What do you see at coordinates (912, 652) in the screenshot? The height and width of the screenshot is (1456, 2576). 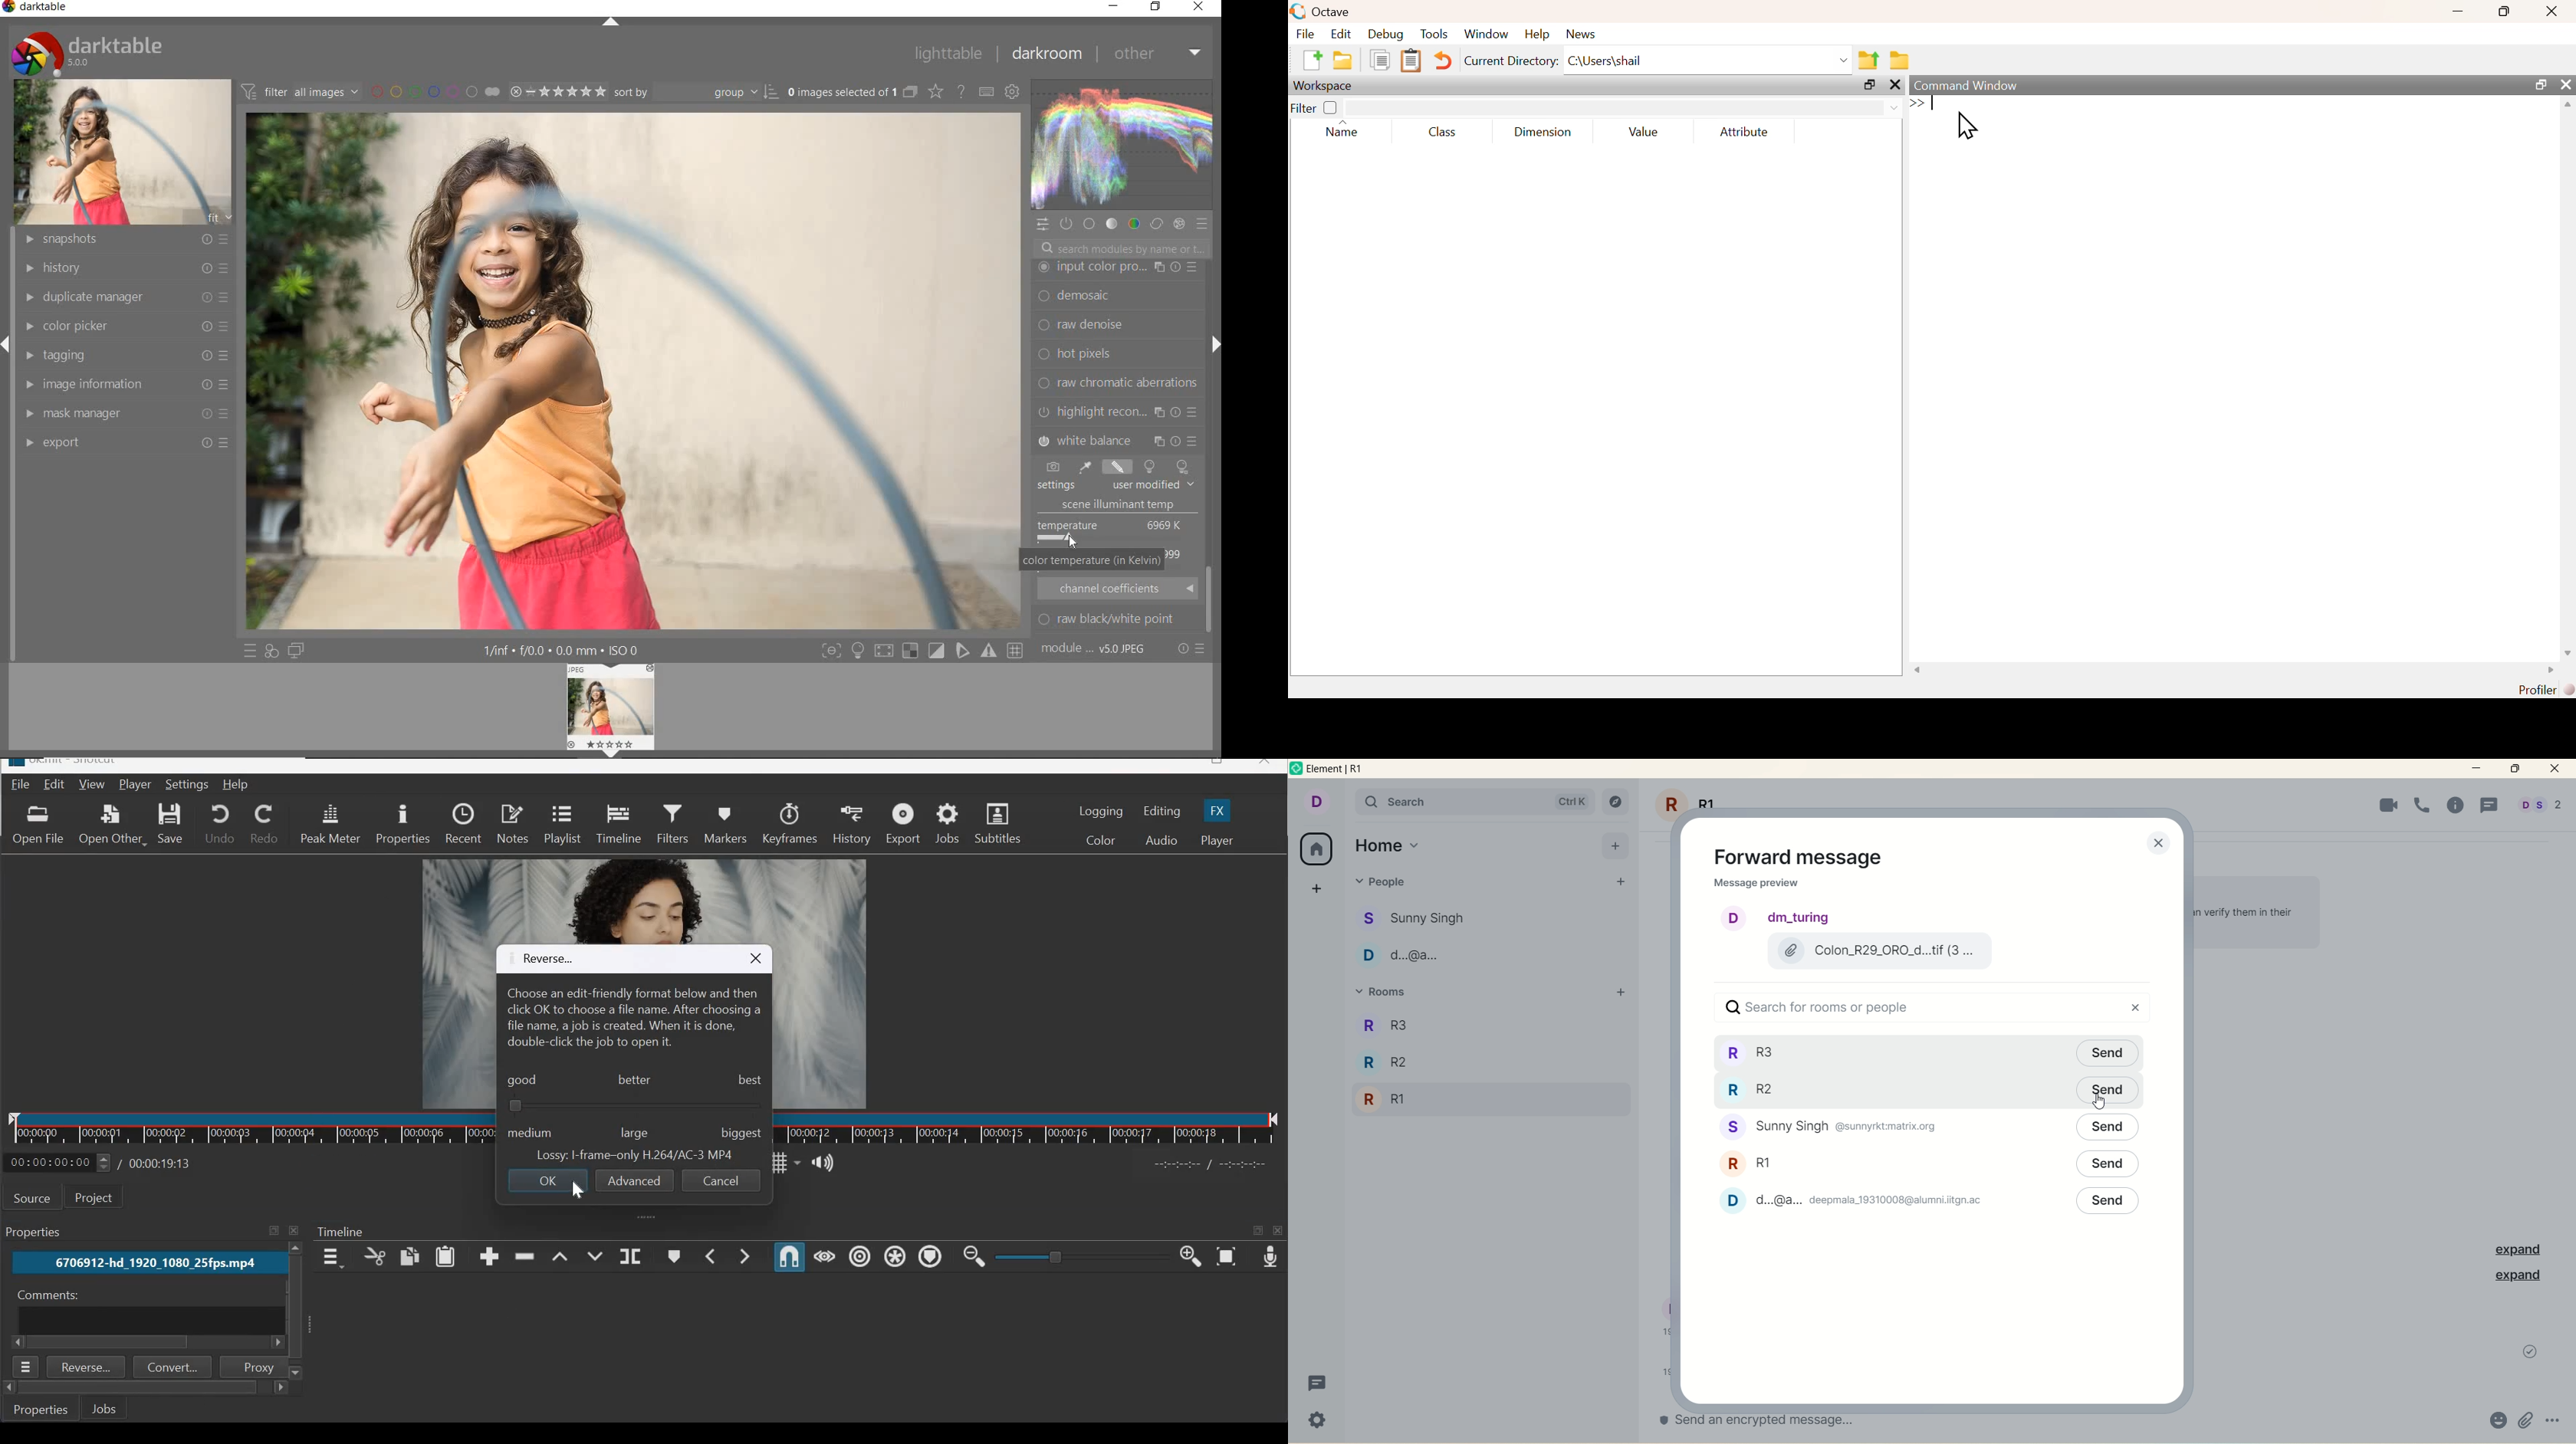 I see `toggle mode ` at bounding box center [912, 652].